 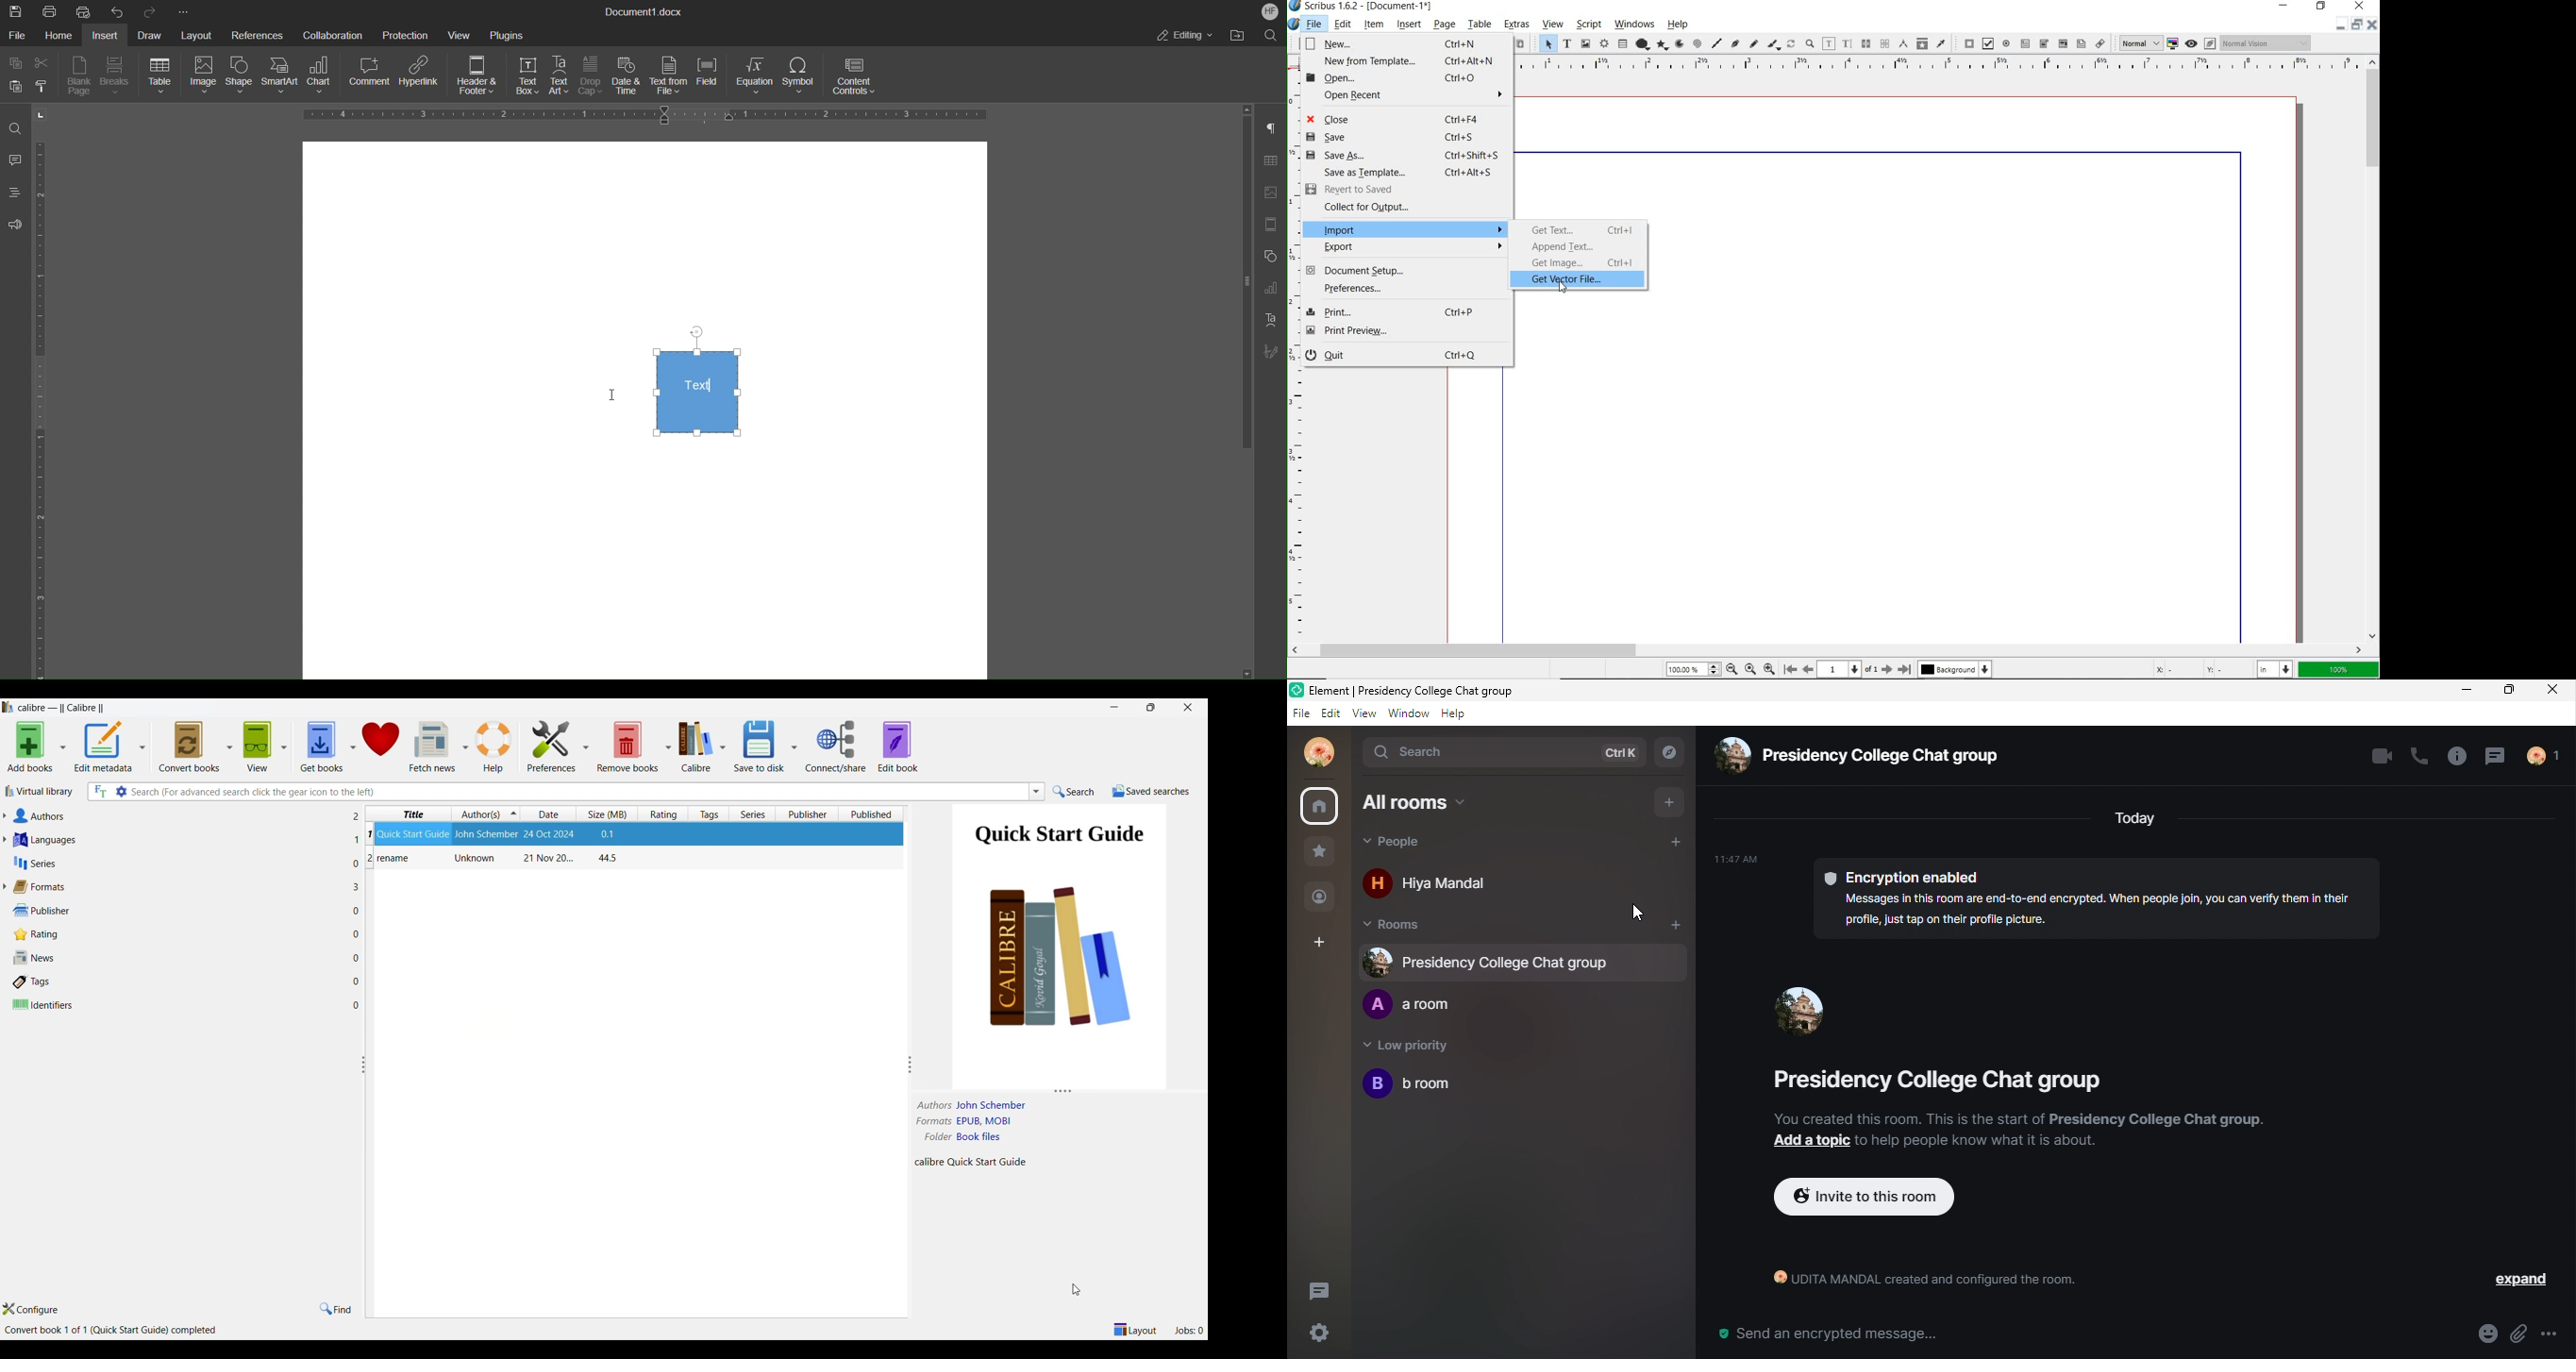 What do you see at coordinates (283, 747) in the screenshot?
I see `View options` at bounding box center [283, 747].